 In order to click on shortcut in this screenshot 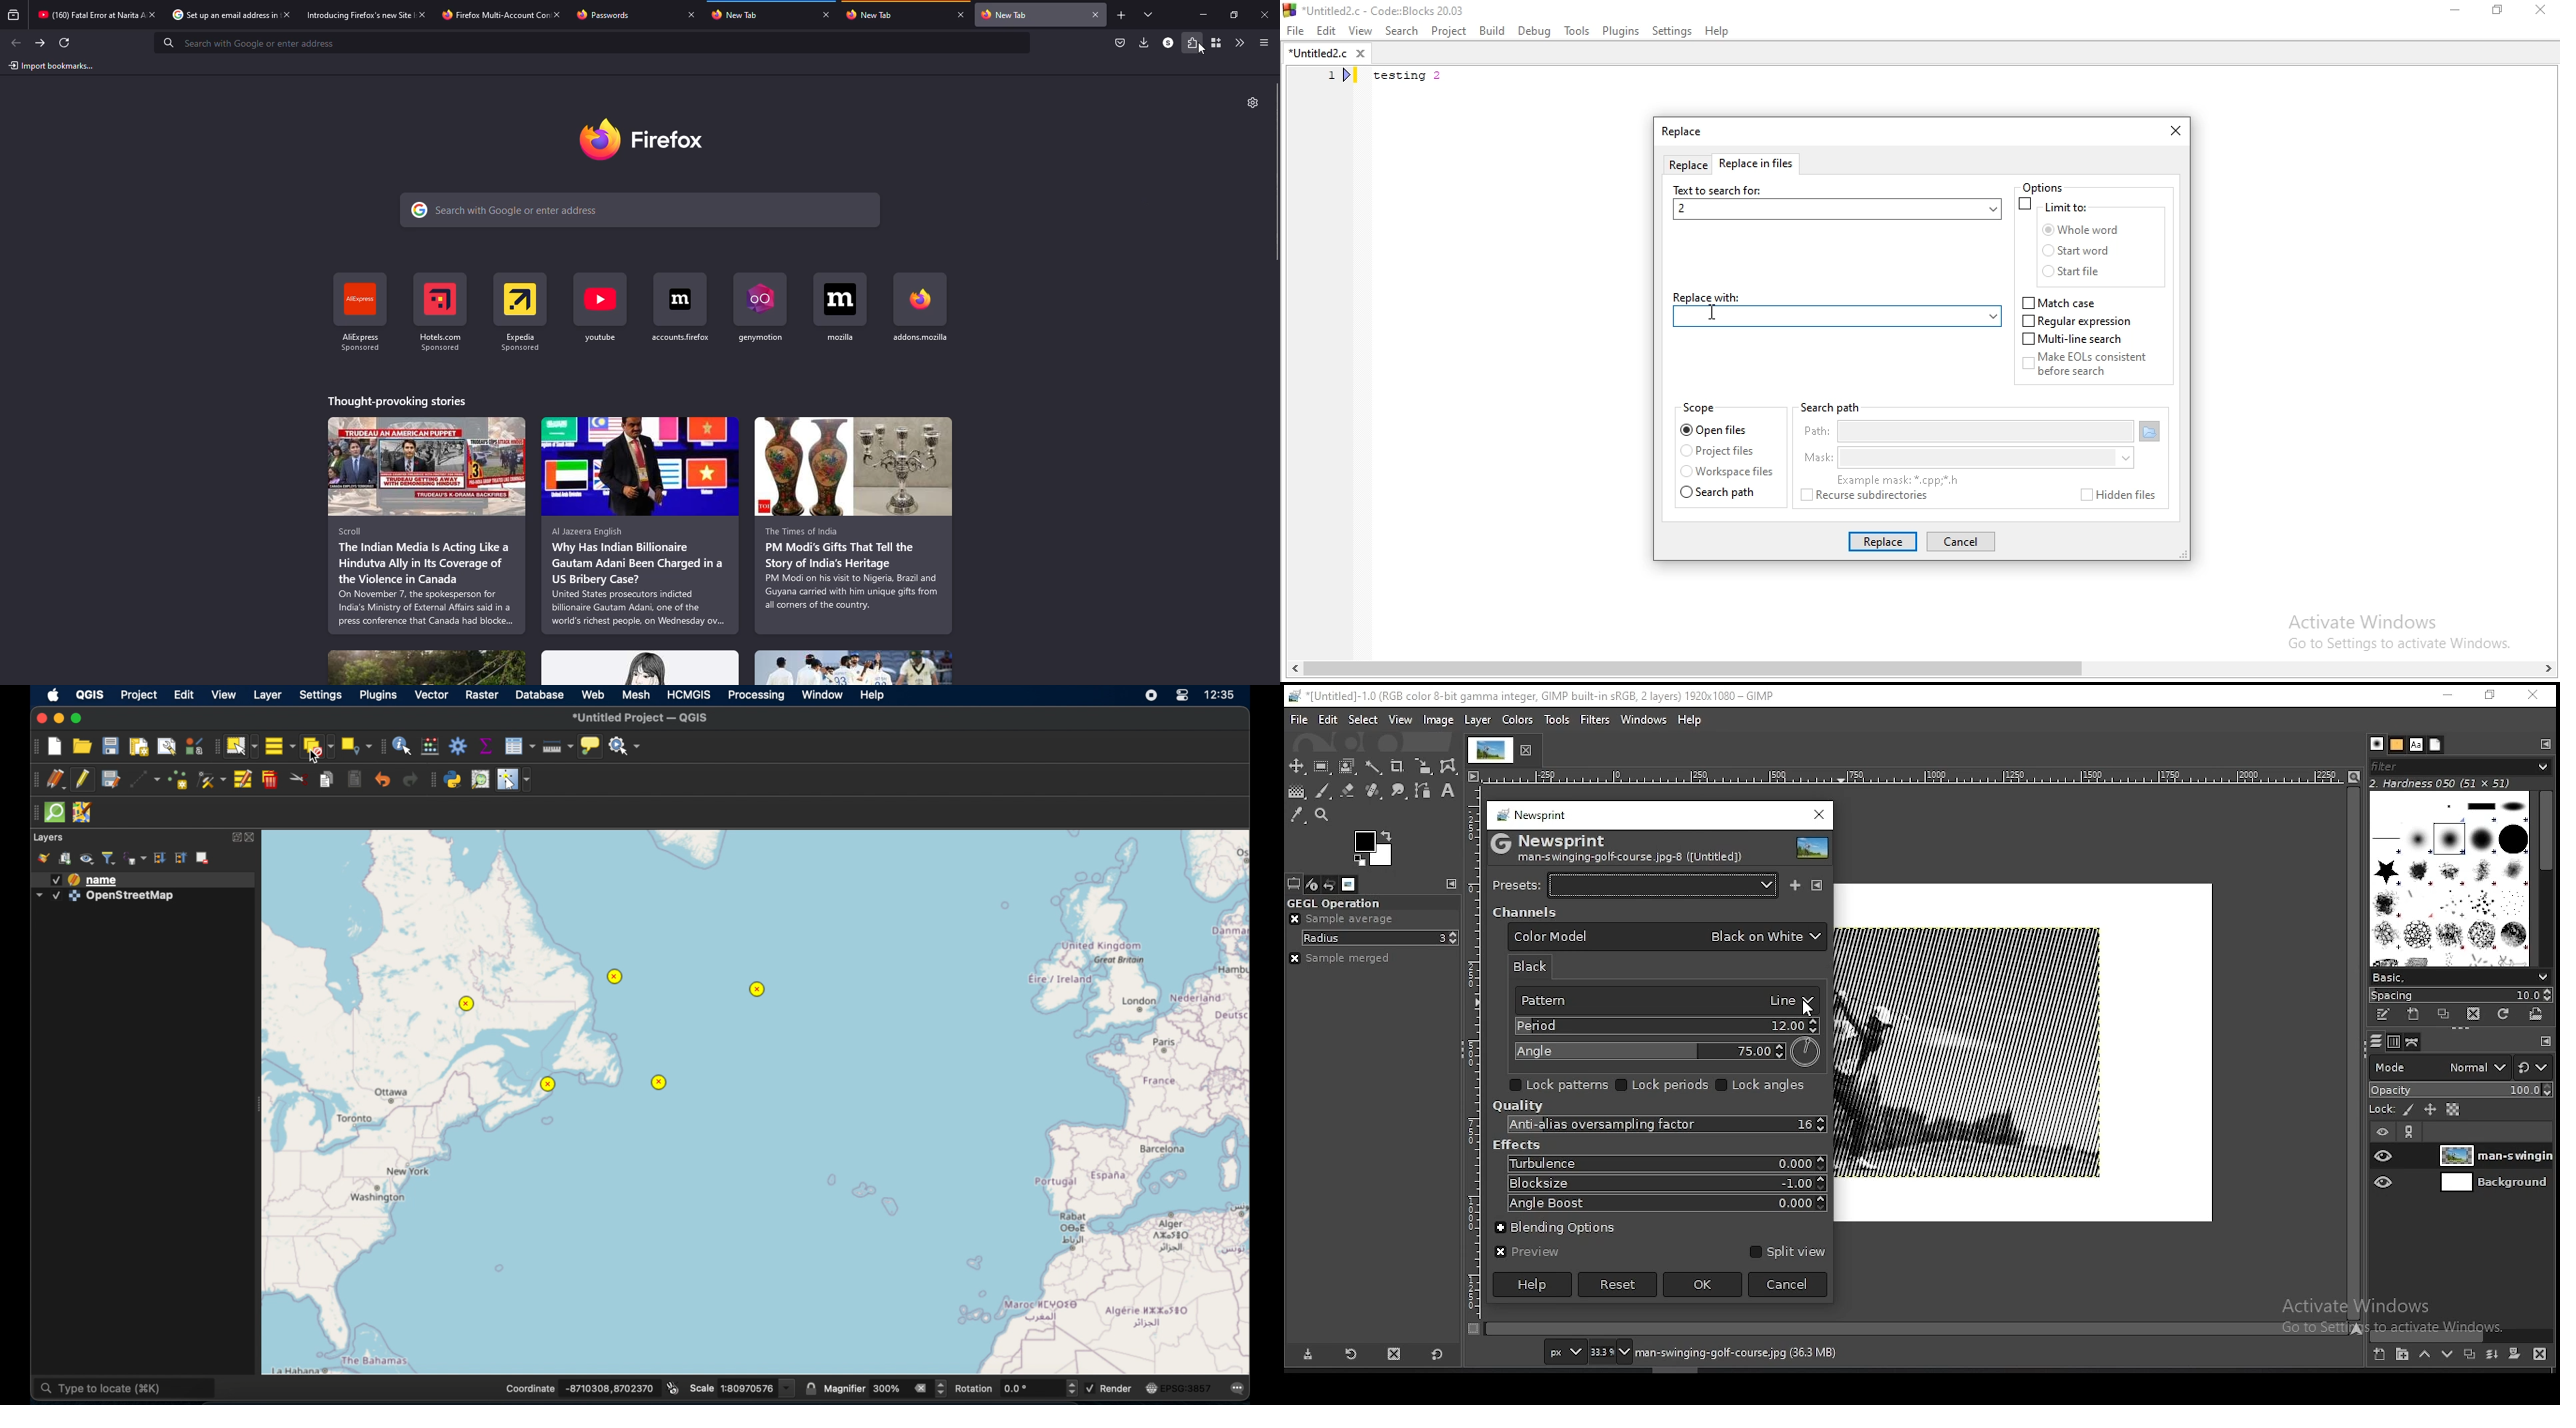, I will do `click(601, 312)`.